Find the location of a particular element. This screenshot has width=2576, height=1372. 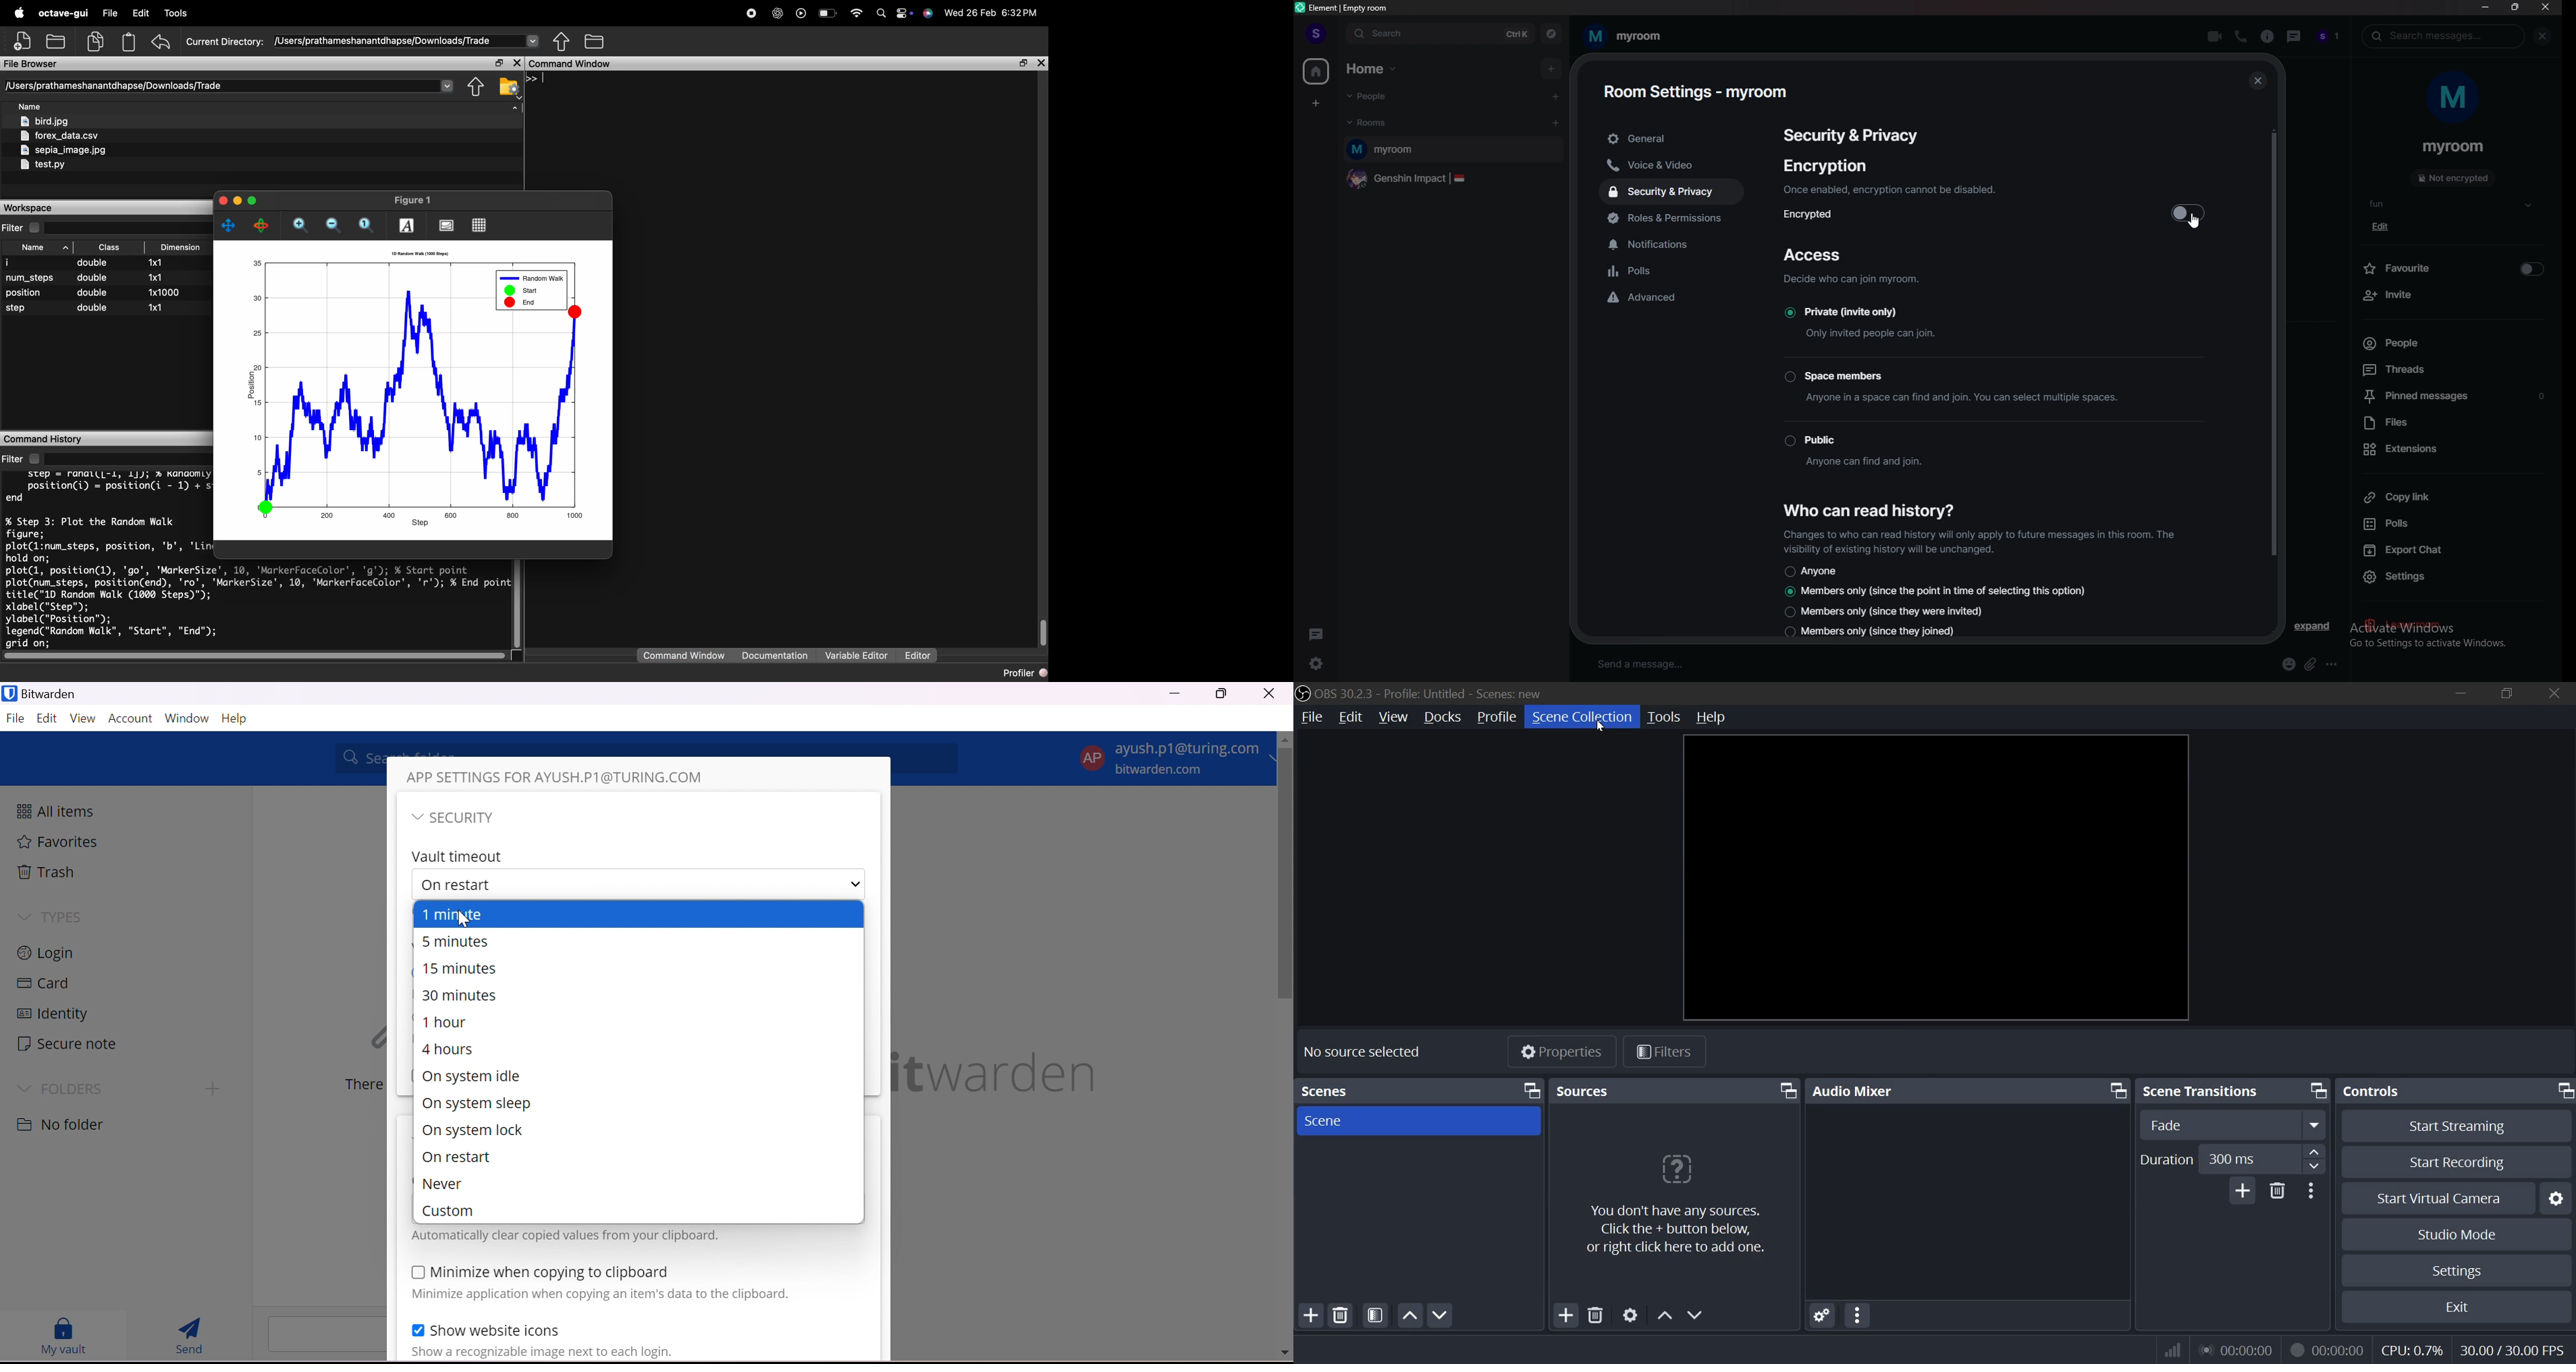

restore down is located at coordinates (2509, 694).